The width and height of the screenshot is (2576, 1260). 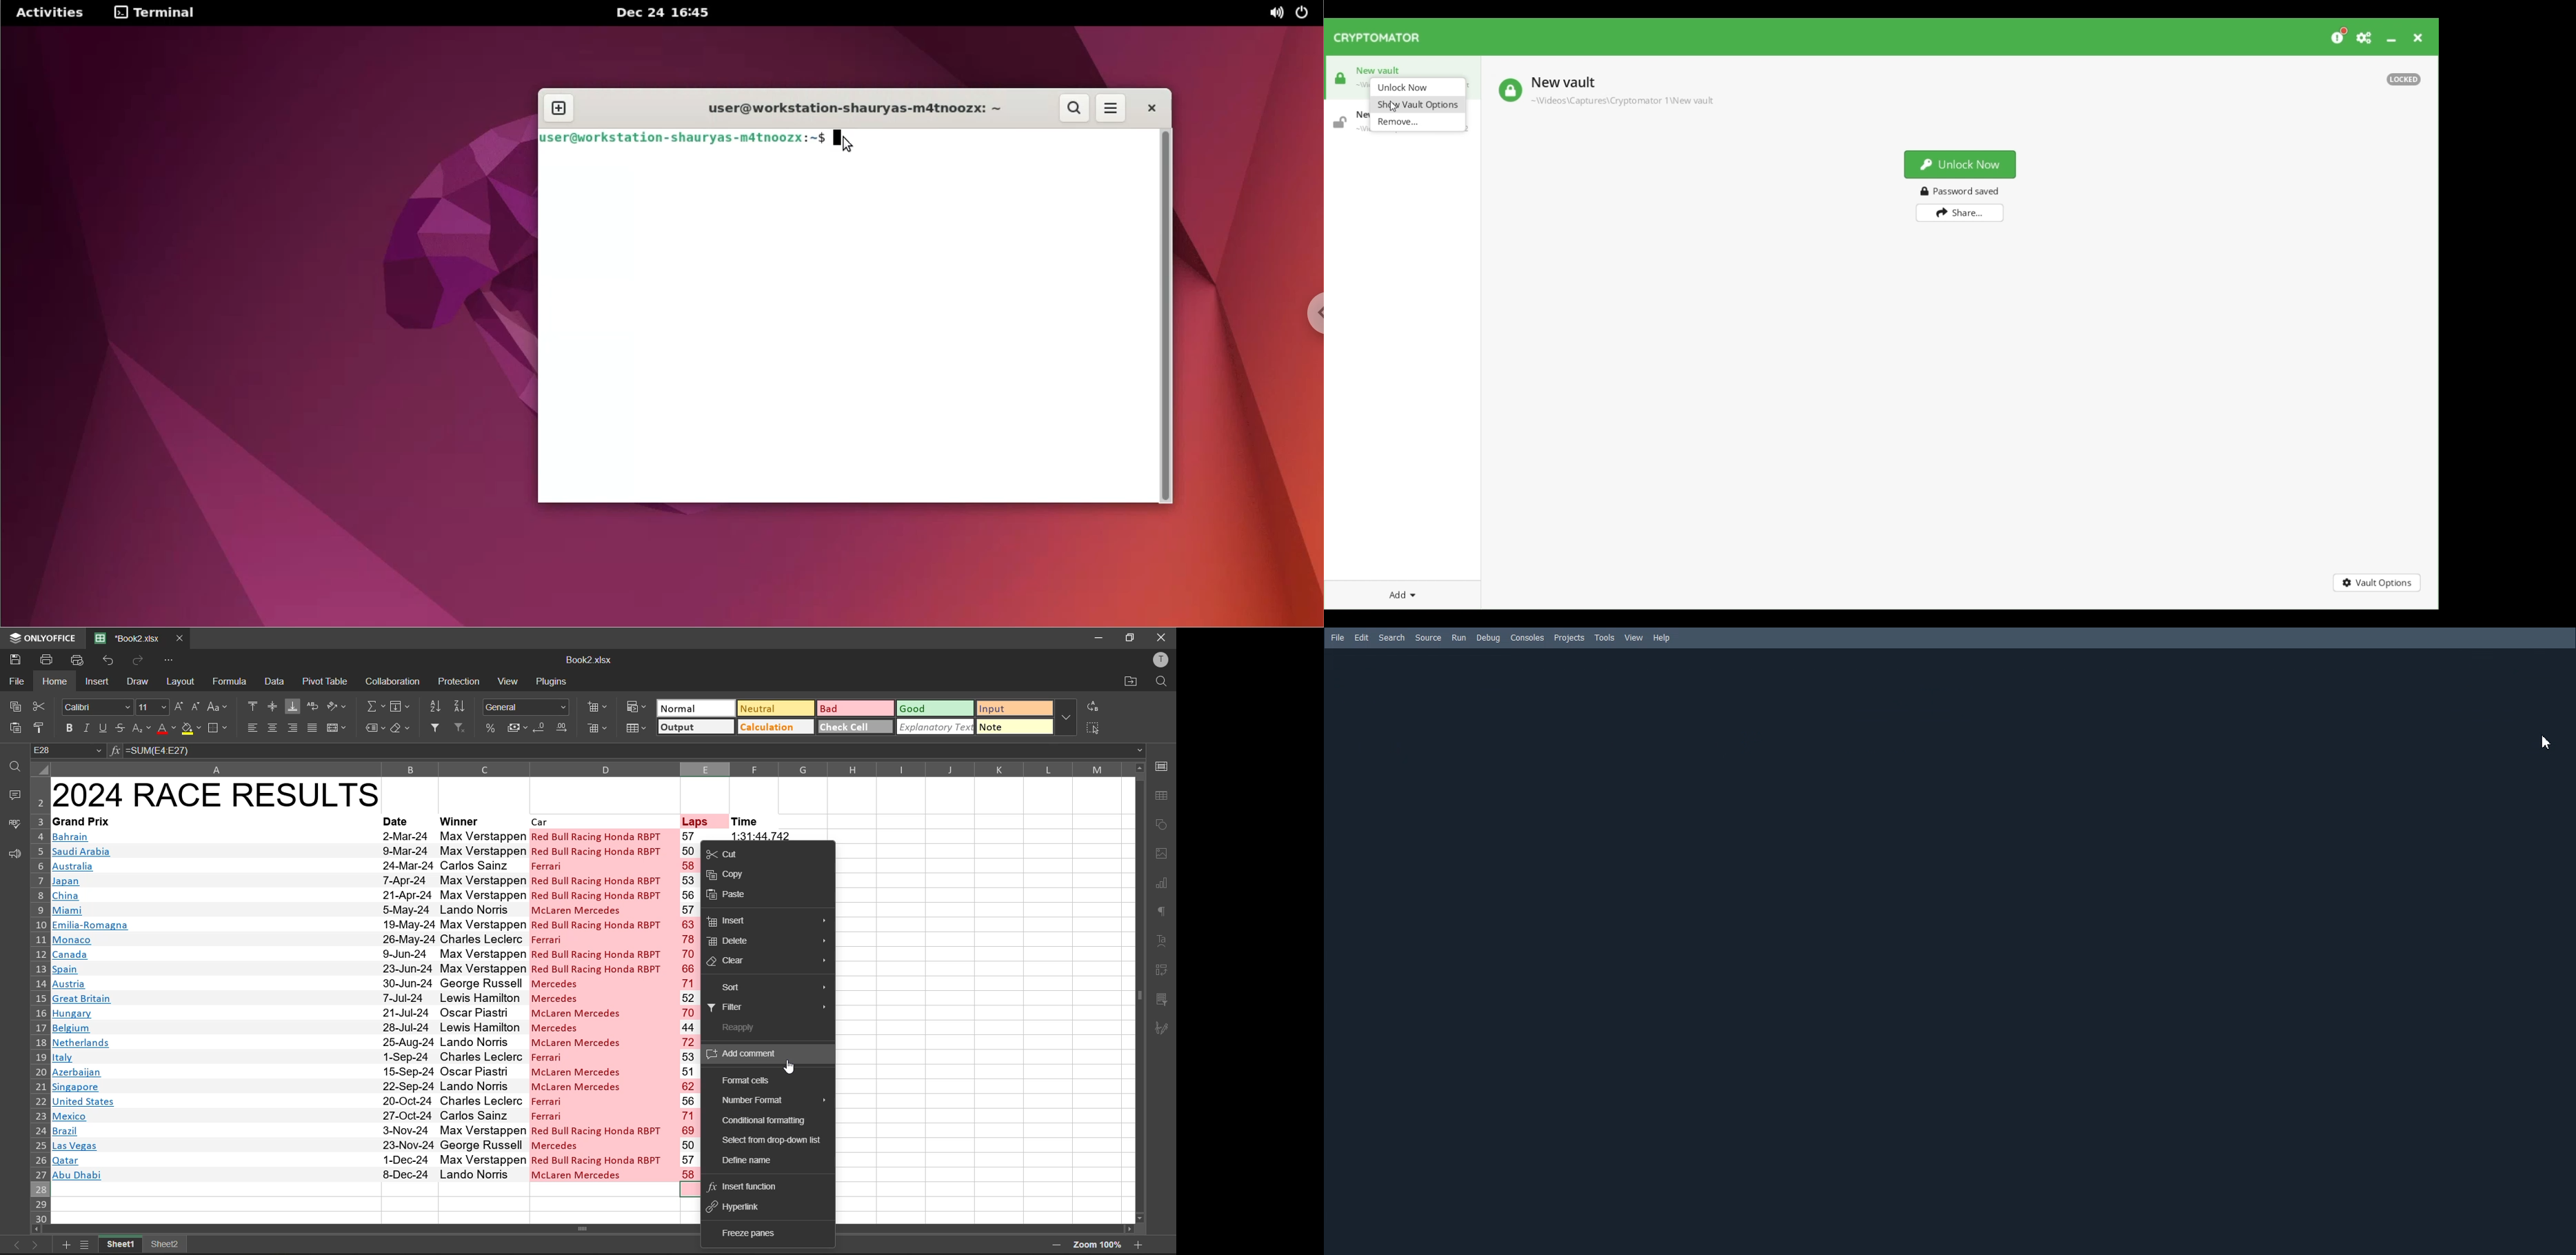 I want to click on align bottom, so click(x=292, y=705).